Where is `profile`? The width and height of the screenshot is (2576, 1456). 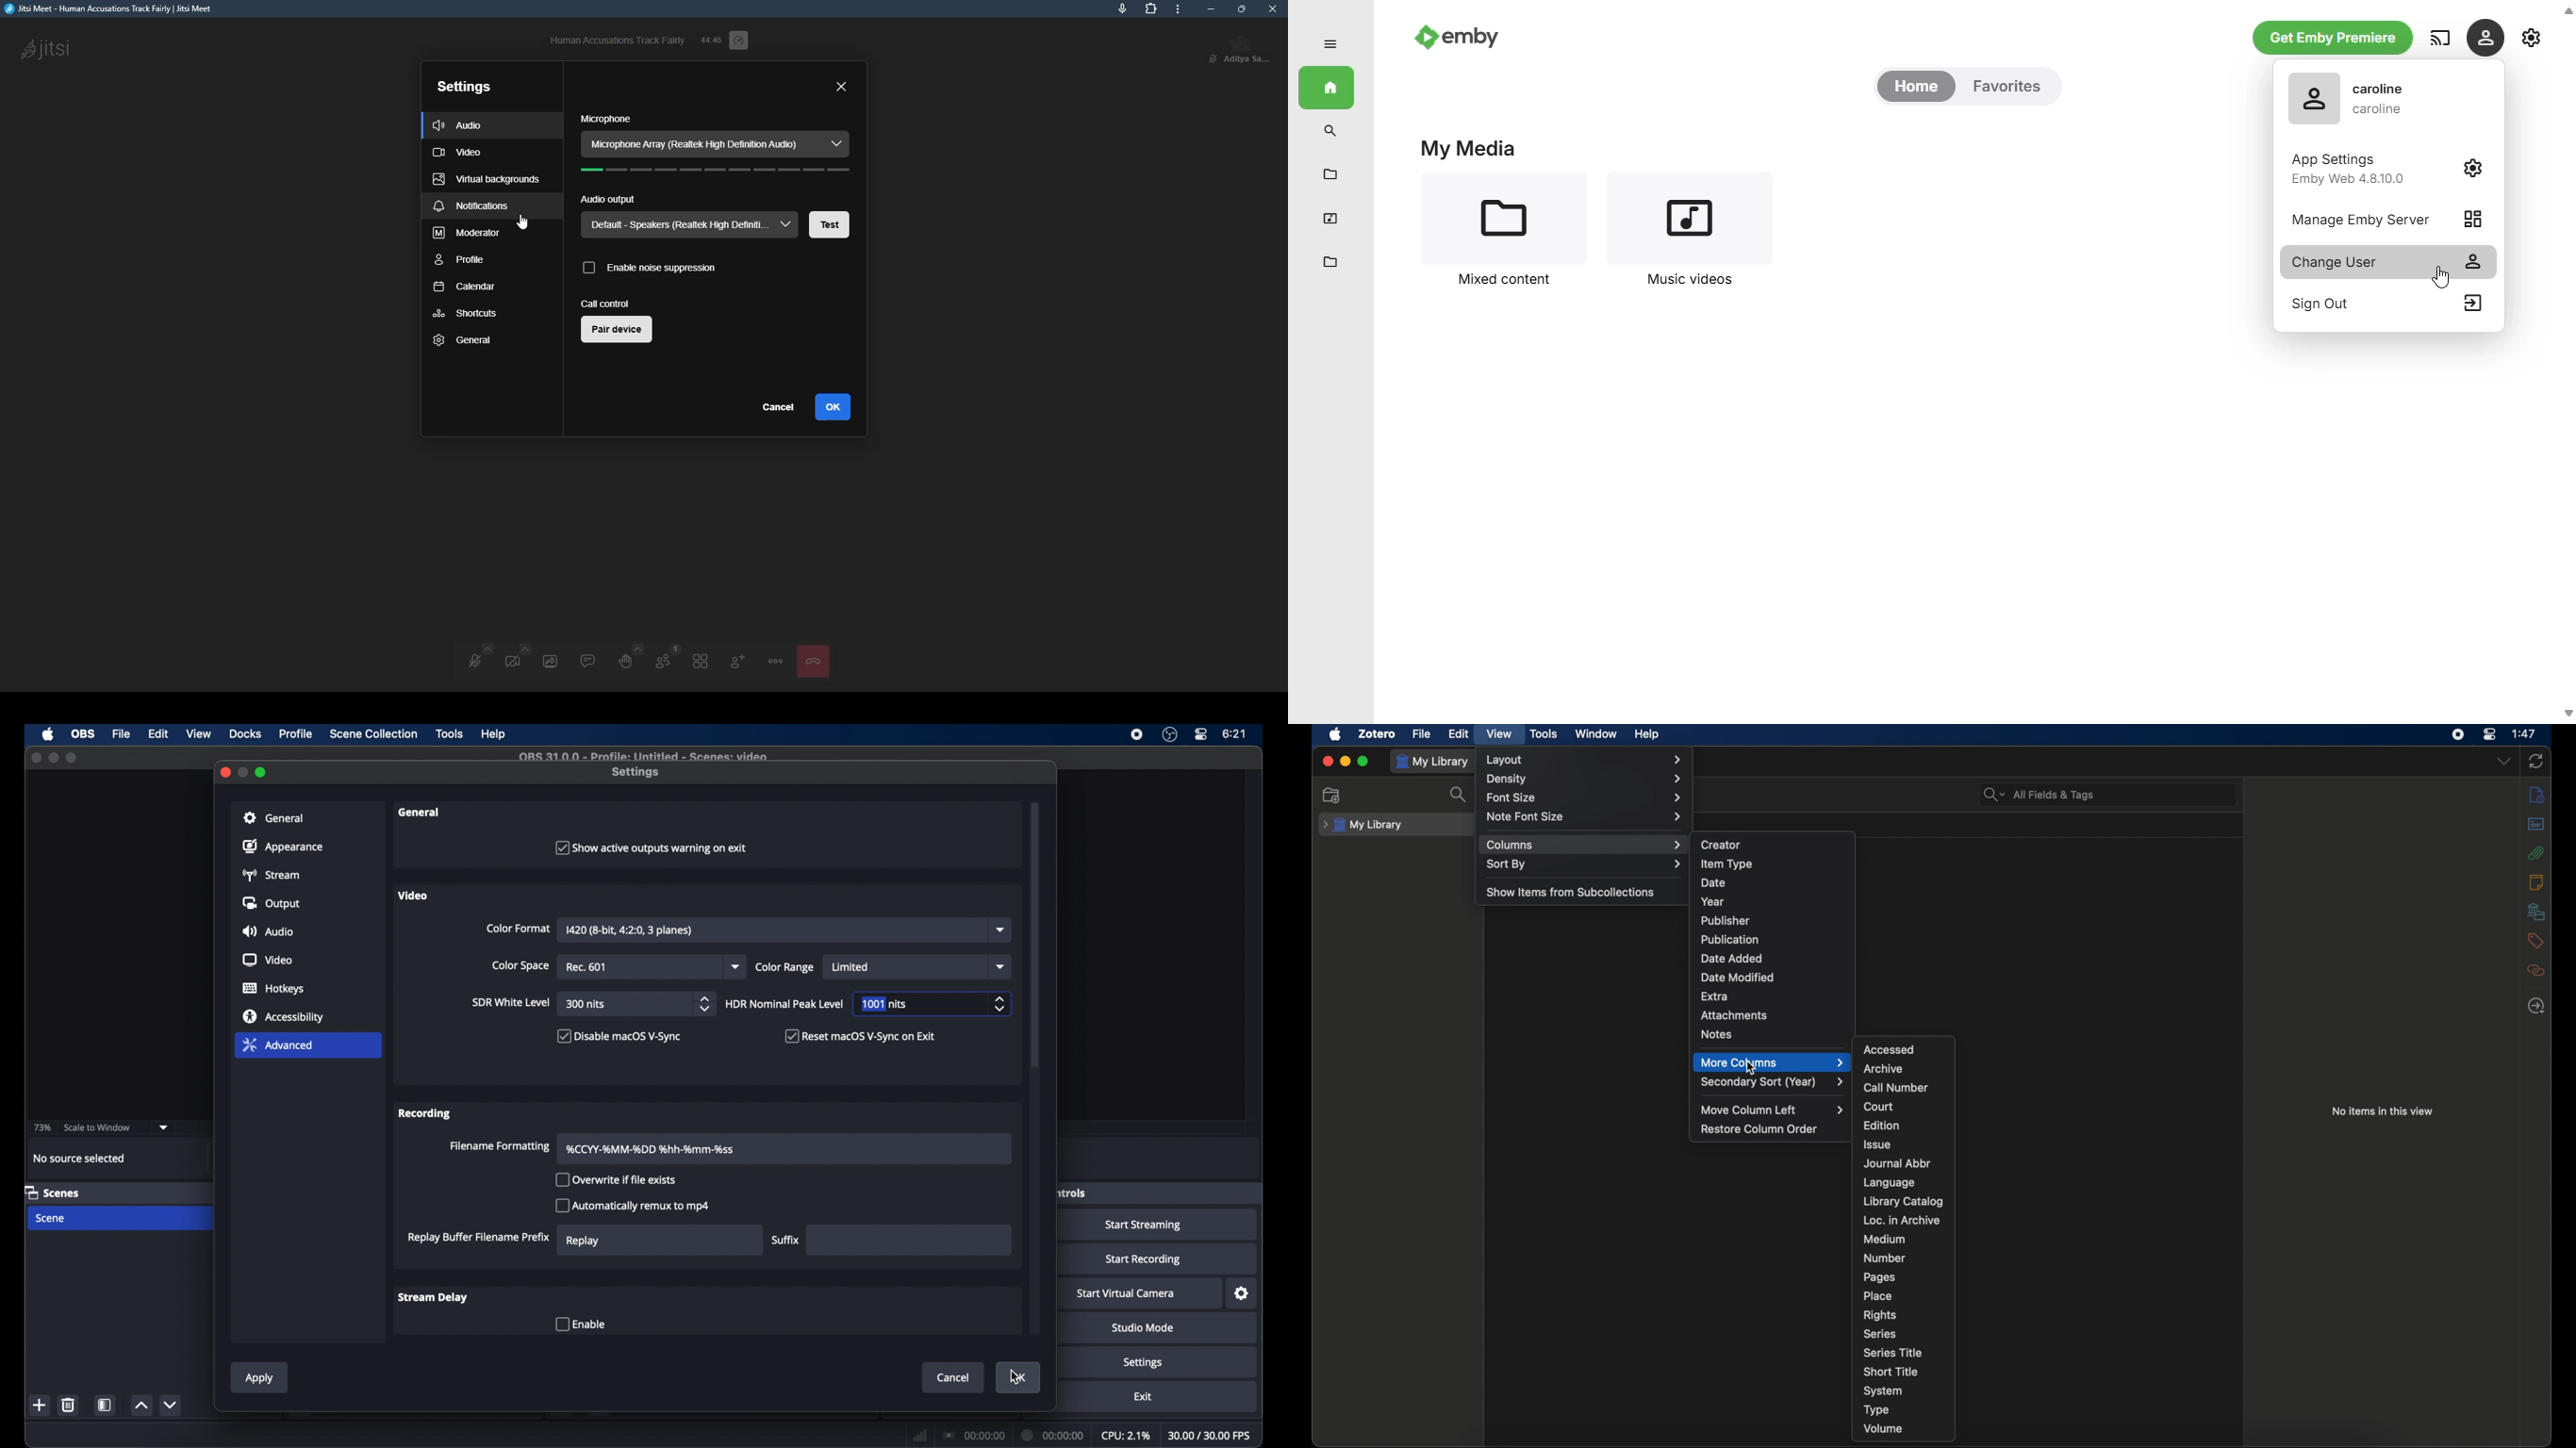 profile is located at coordinates (297, 734).